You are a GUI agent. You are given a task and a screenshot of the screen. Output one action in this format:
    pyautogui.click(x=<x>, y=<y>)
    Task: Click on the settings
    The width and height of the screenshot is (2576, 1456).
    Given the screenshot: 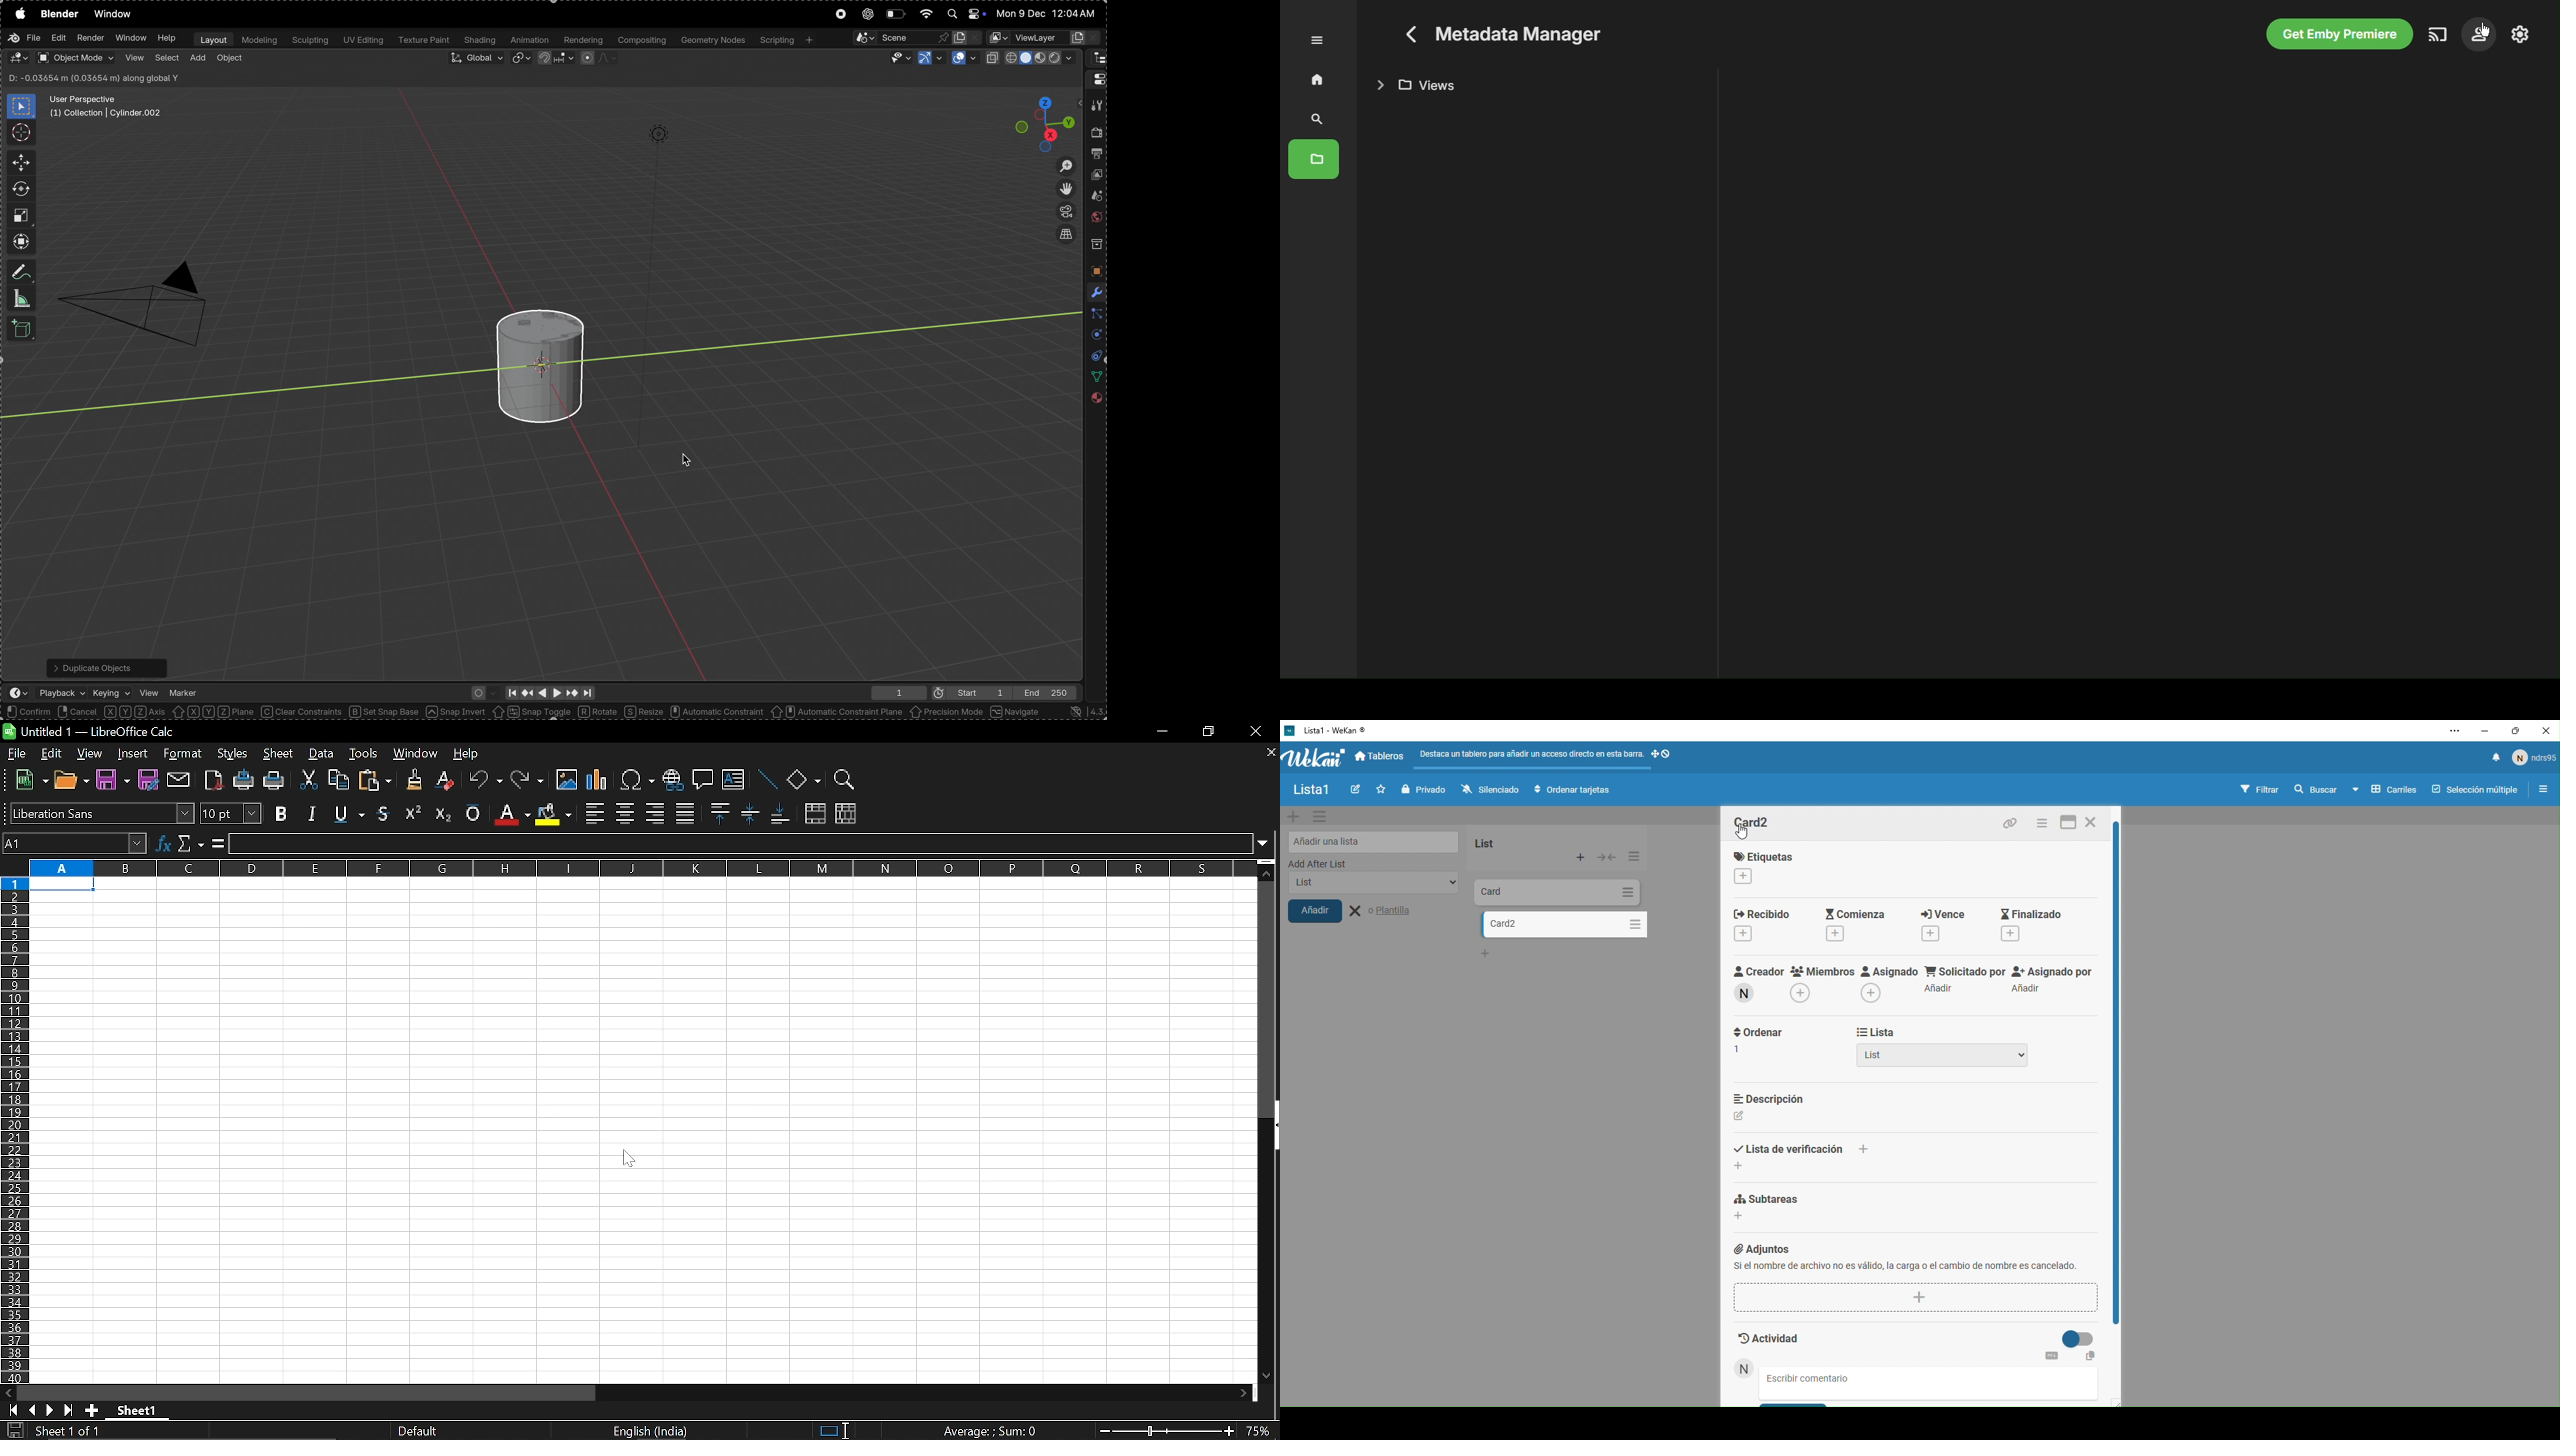 What is the action you would take?
    pyautogui.click(x=2448, y=732)
    